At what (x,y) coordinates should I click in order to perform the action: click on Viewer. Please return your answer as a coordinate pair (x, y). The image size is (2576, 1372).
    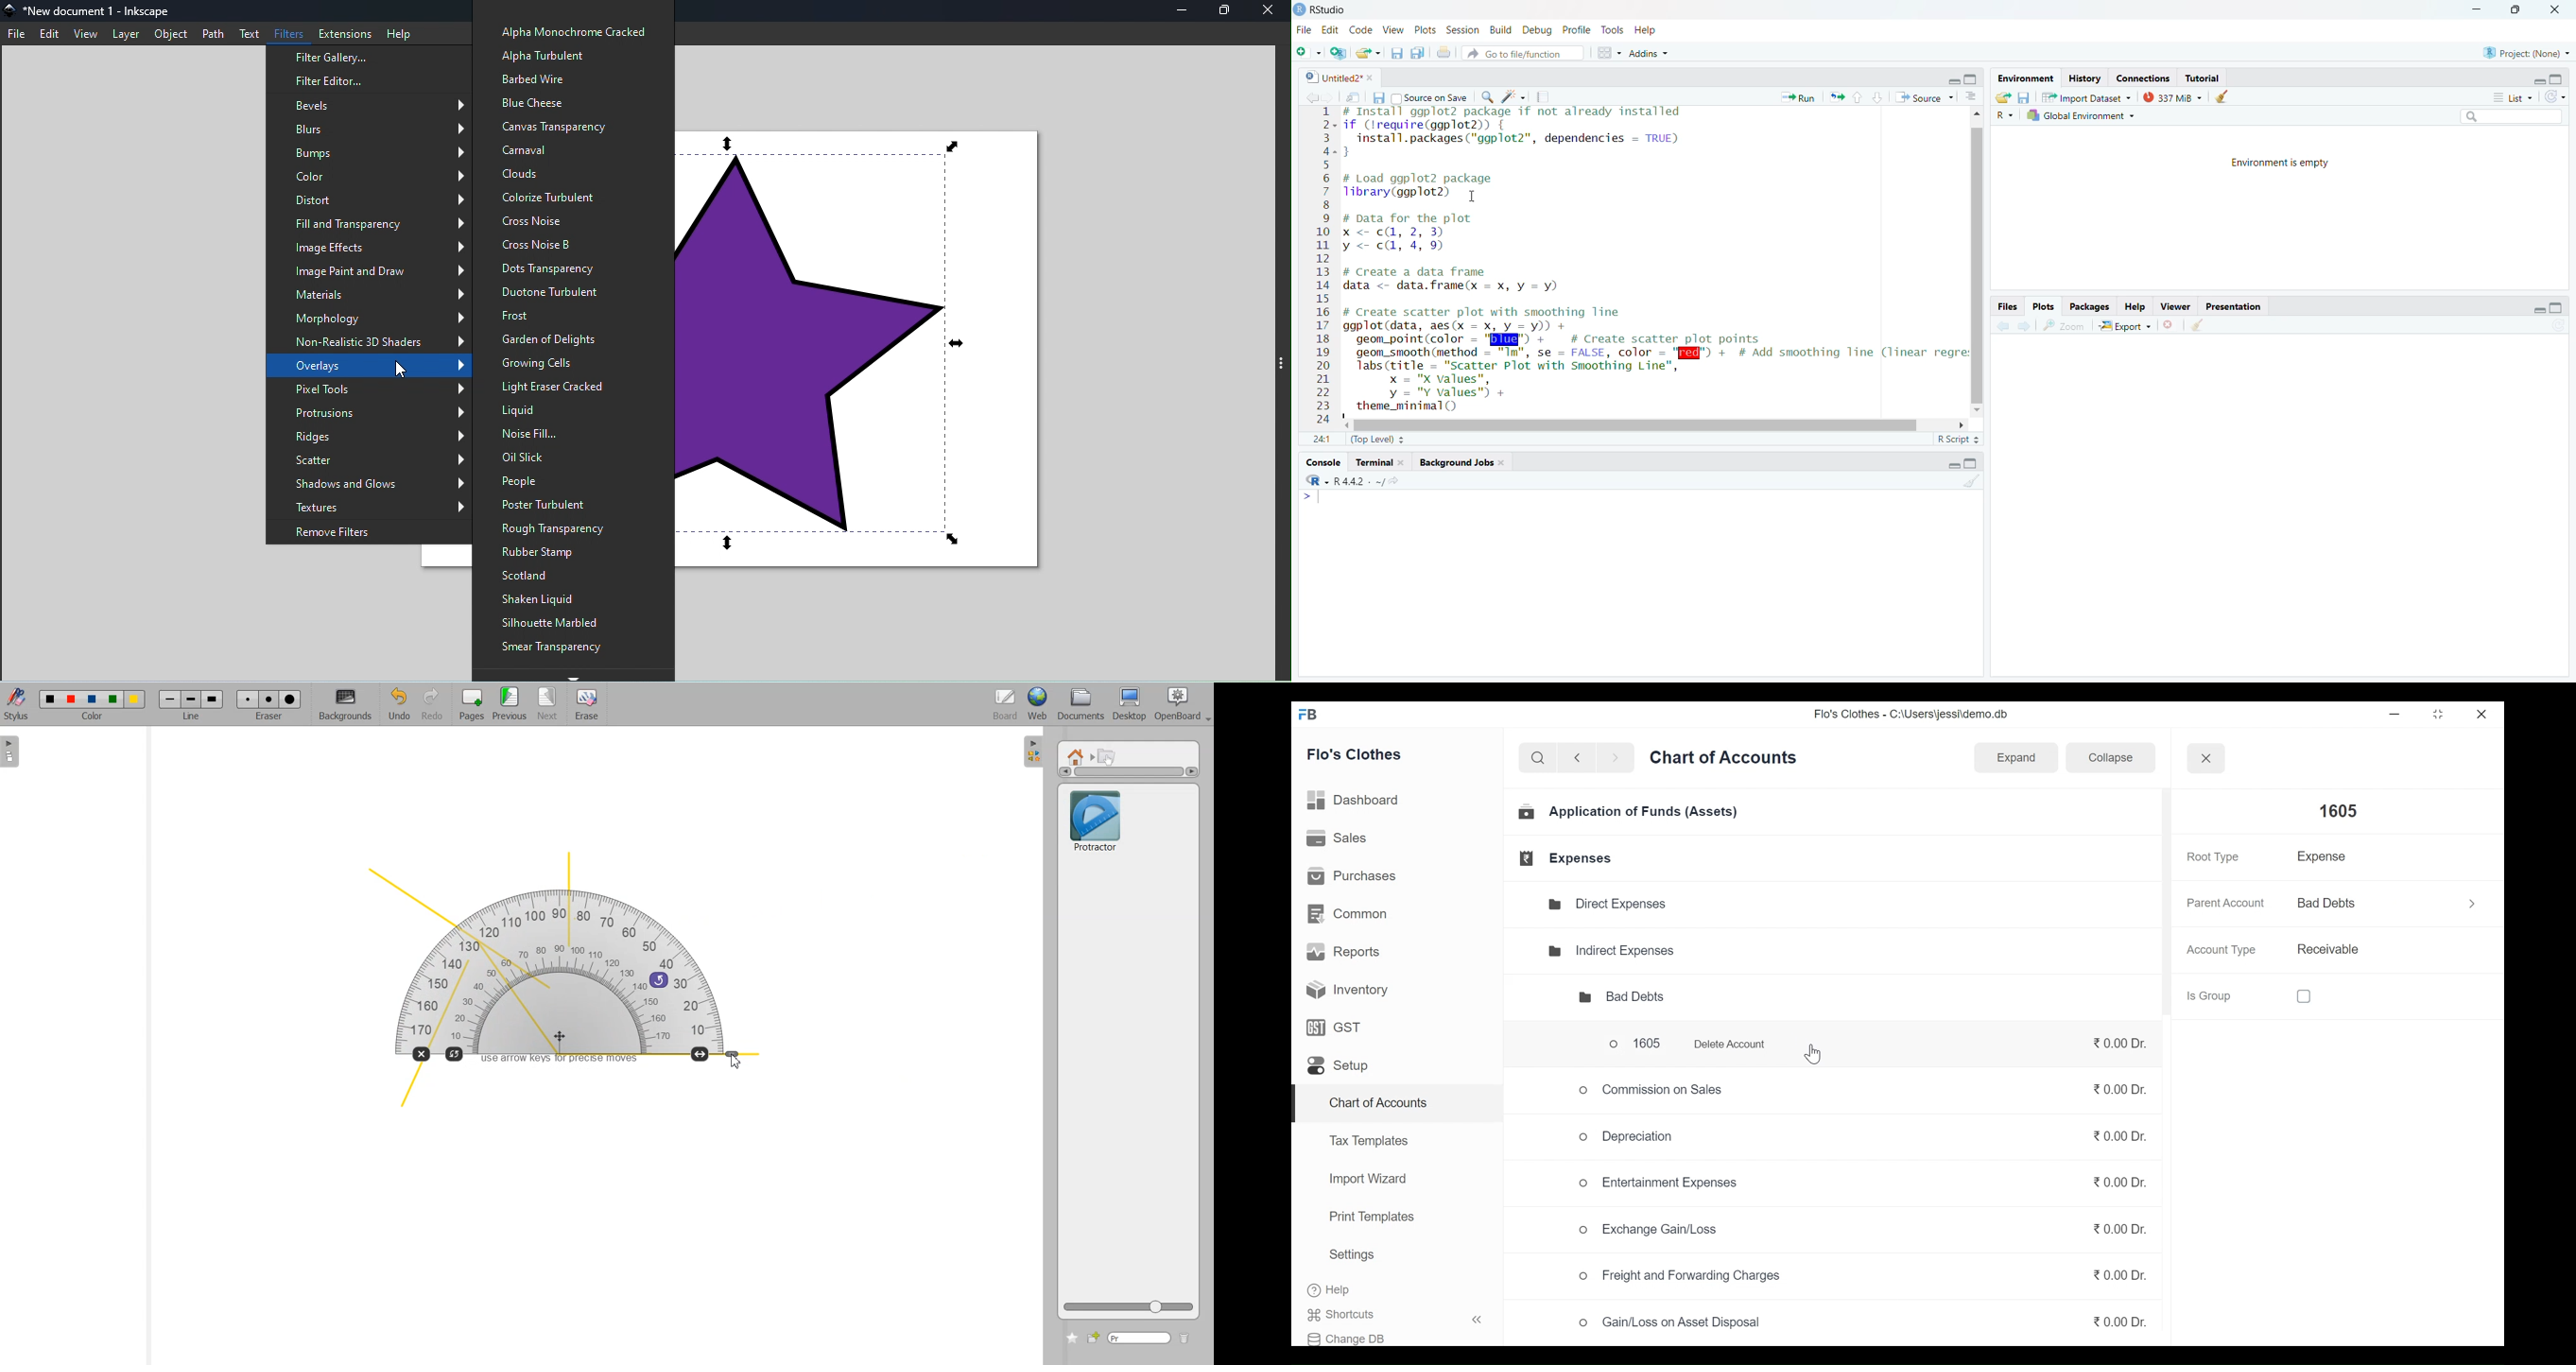
    Looking at the image, I should click on (2175, 306).